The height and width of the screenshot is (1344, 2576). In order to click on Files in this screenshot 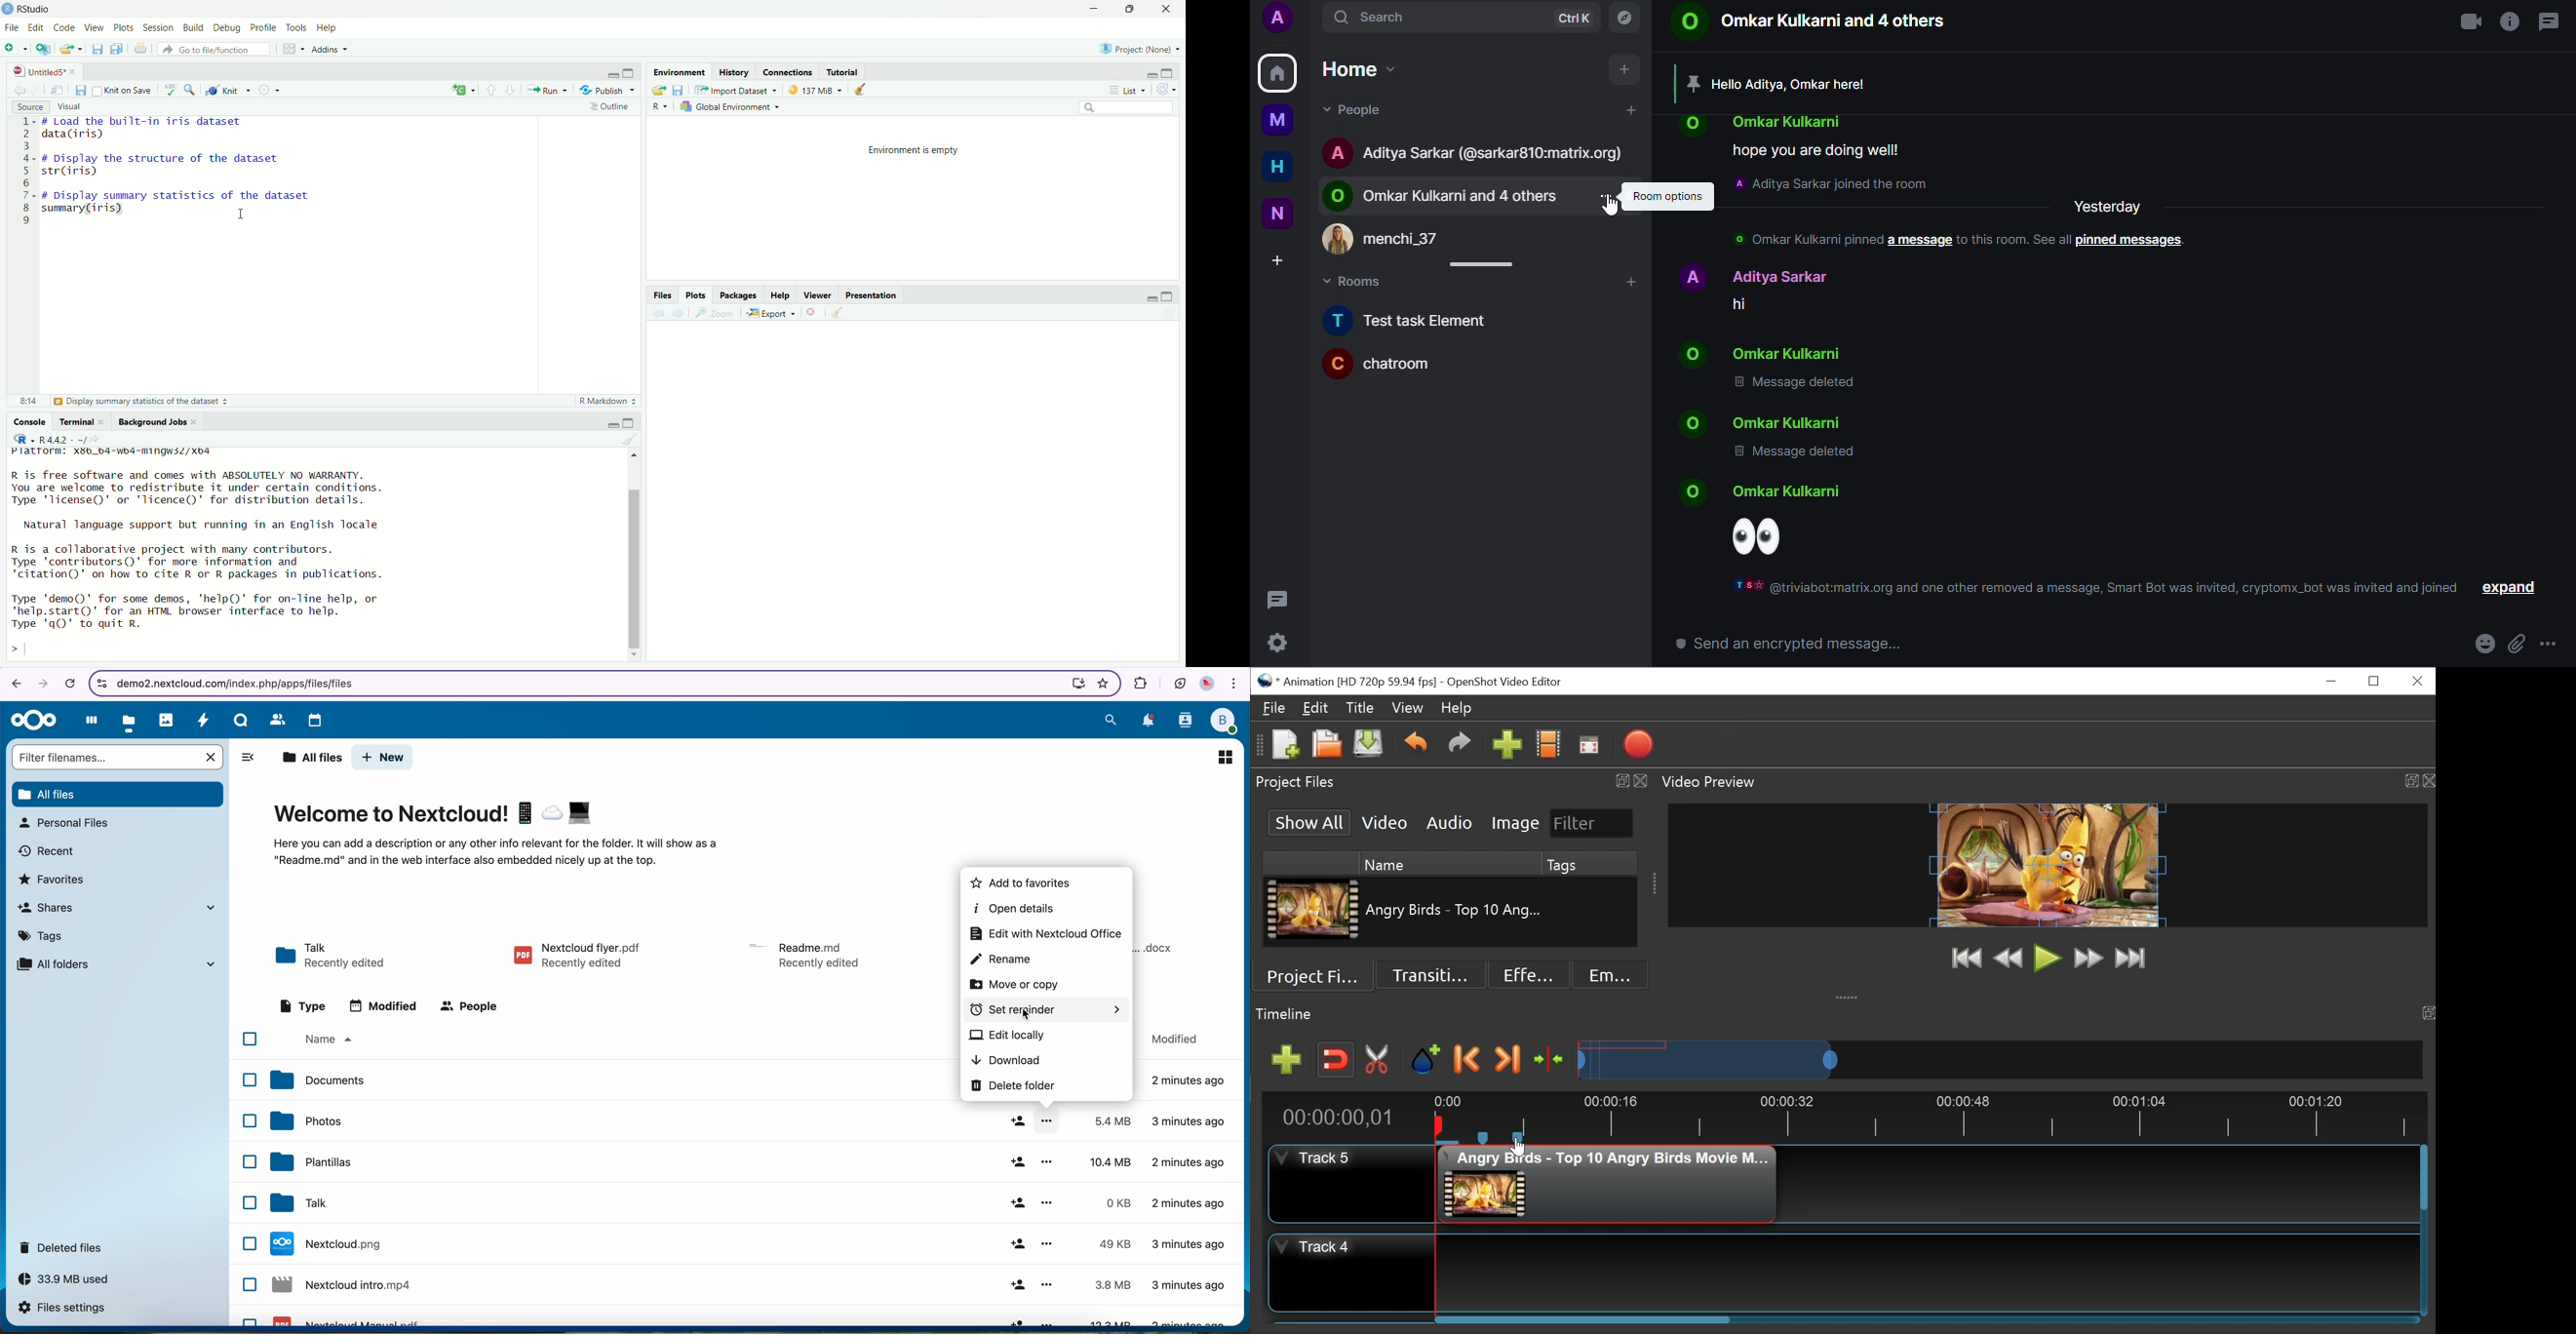, I will do `click(663, 295)`.